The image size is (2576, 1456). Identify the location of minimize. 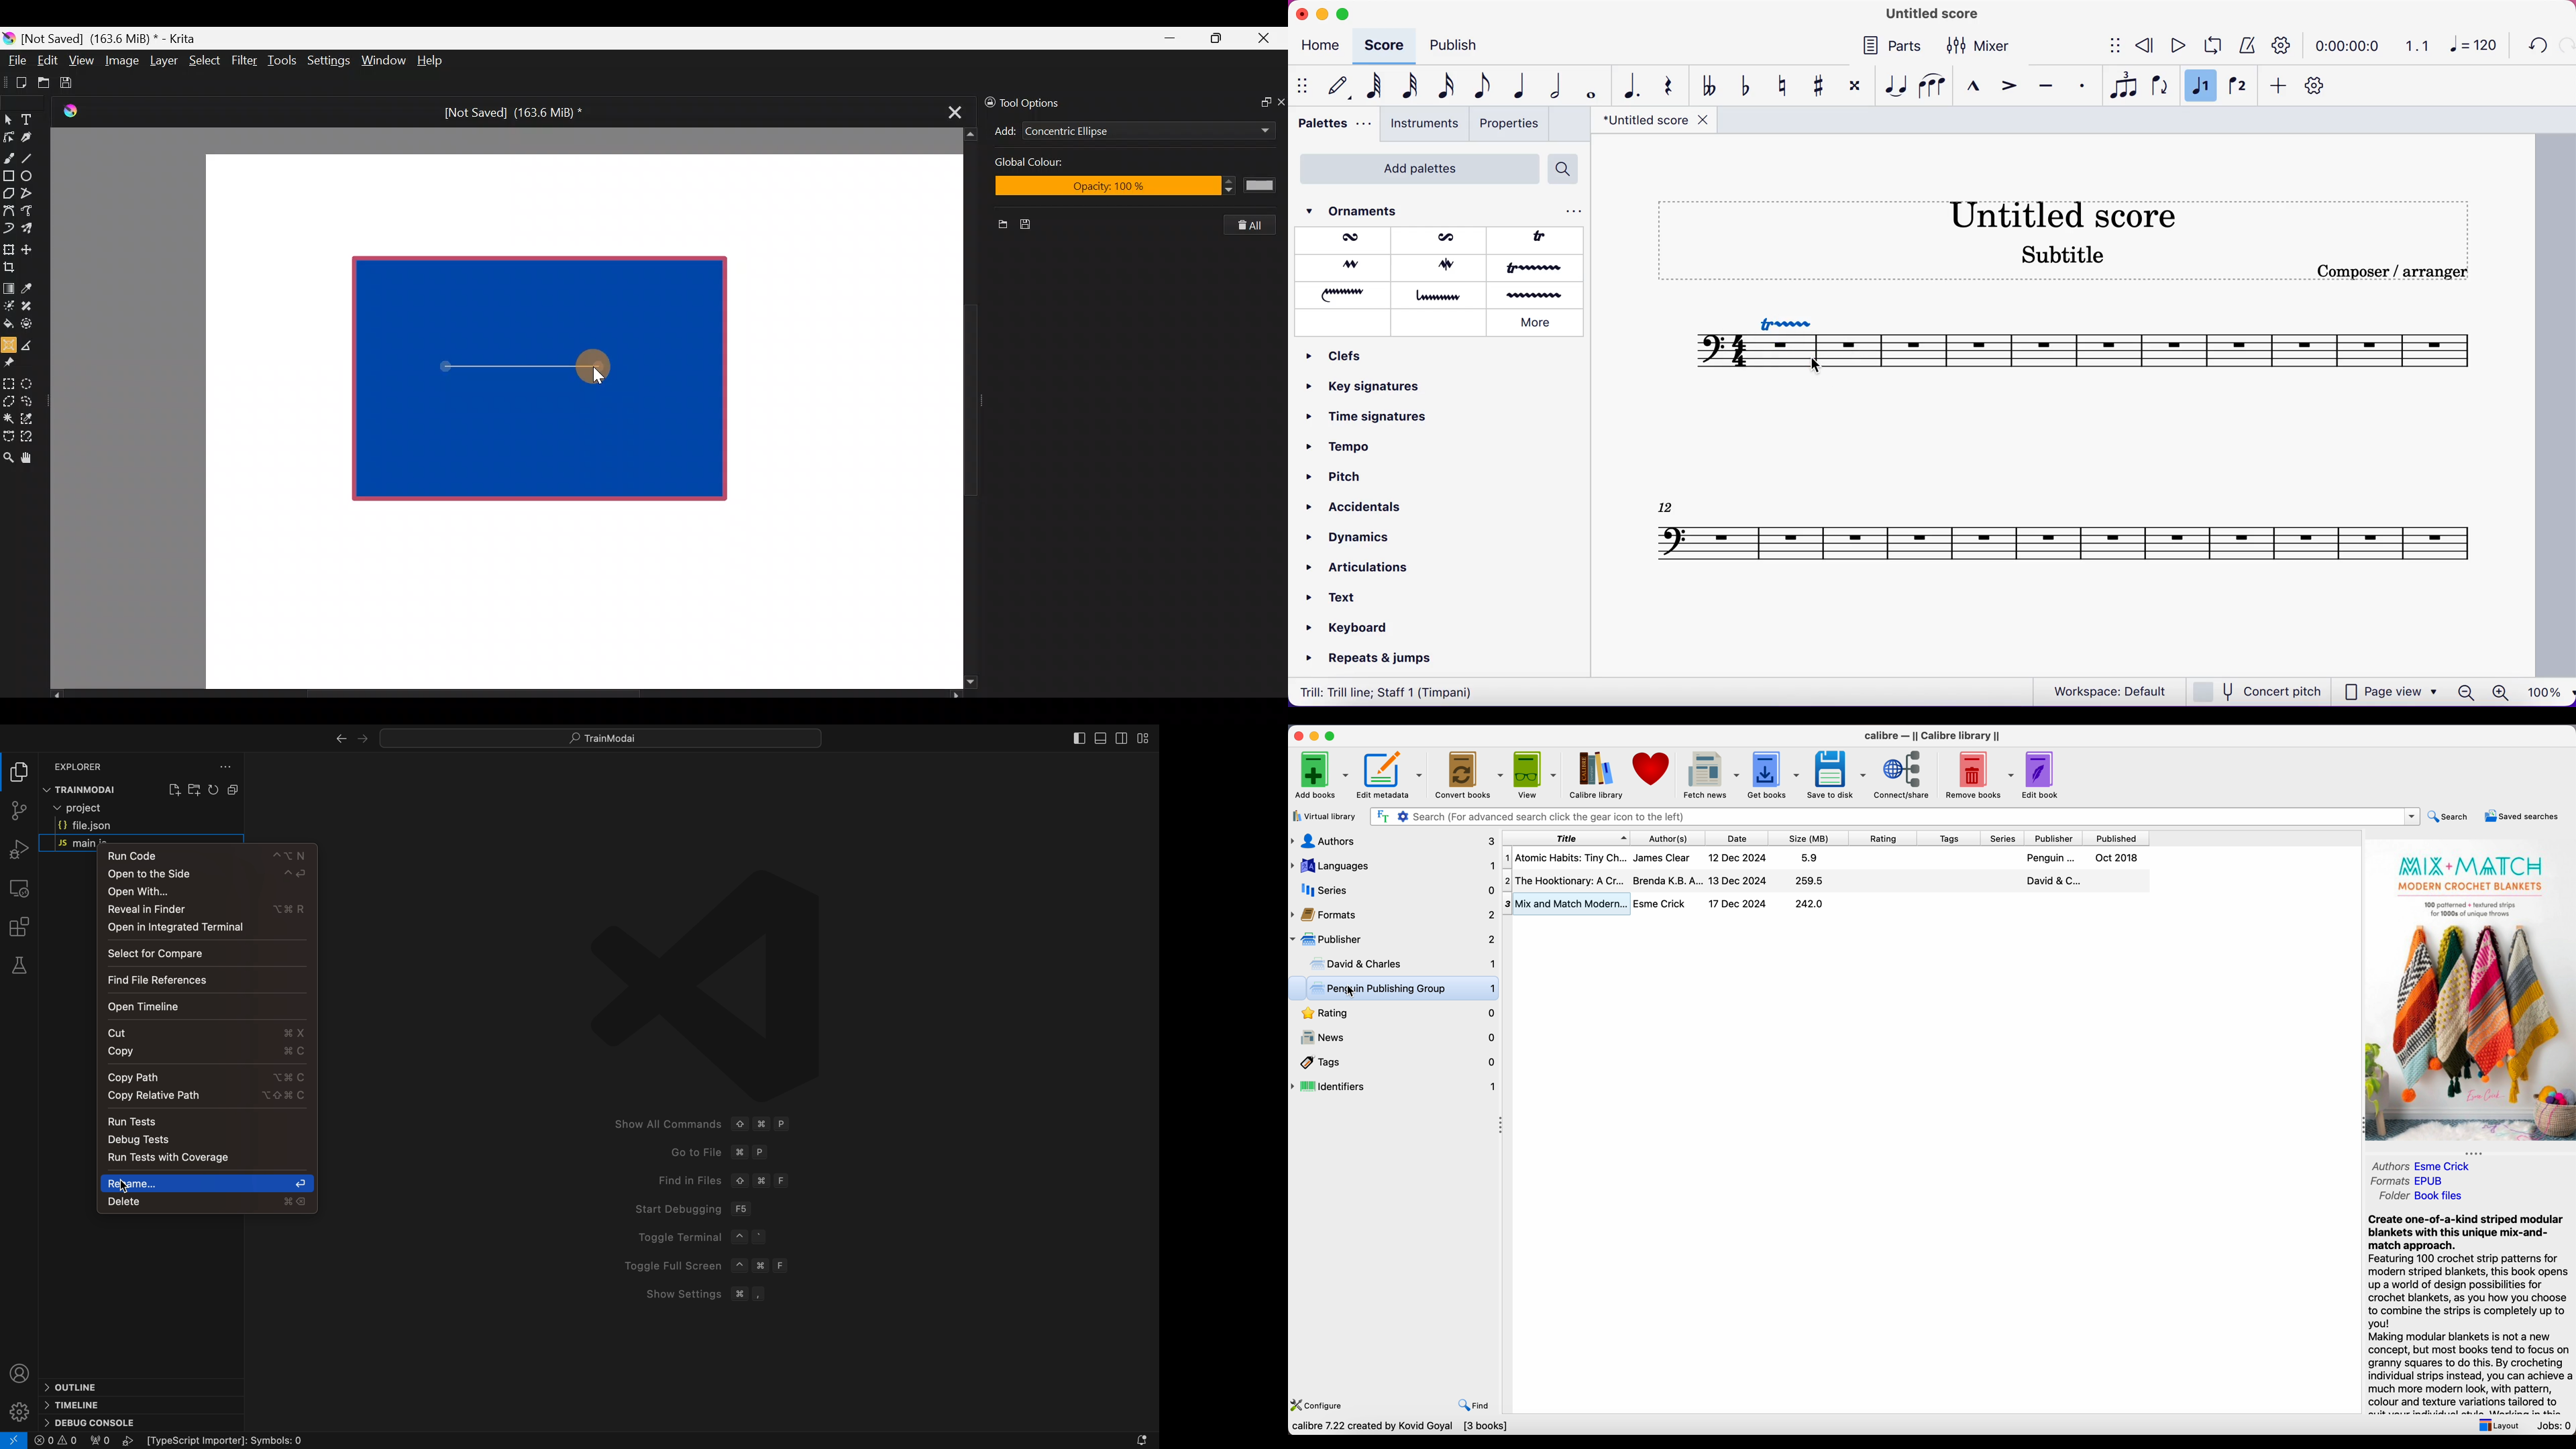
(1314, 736).